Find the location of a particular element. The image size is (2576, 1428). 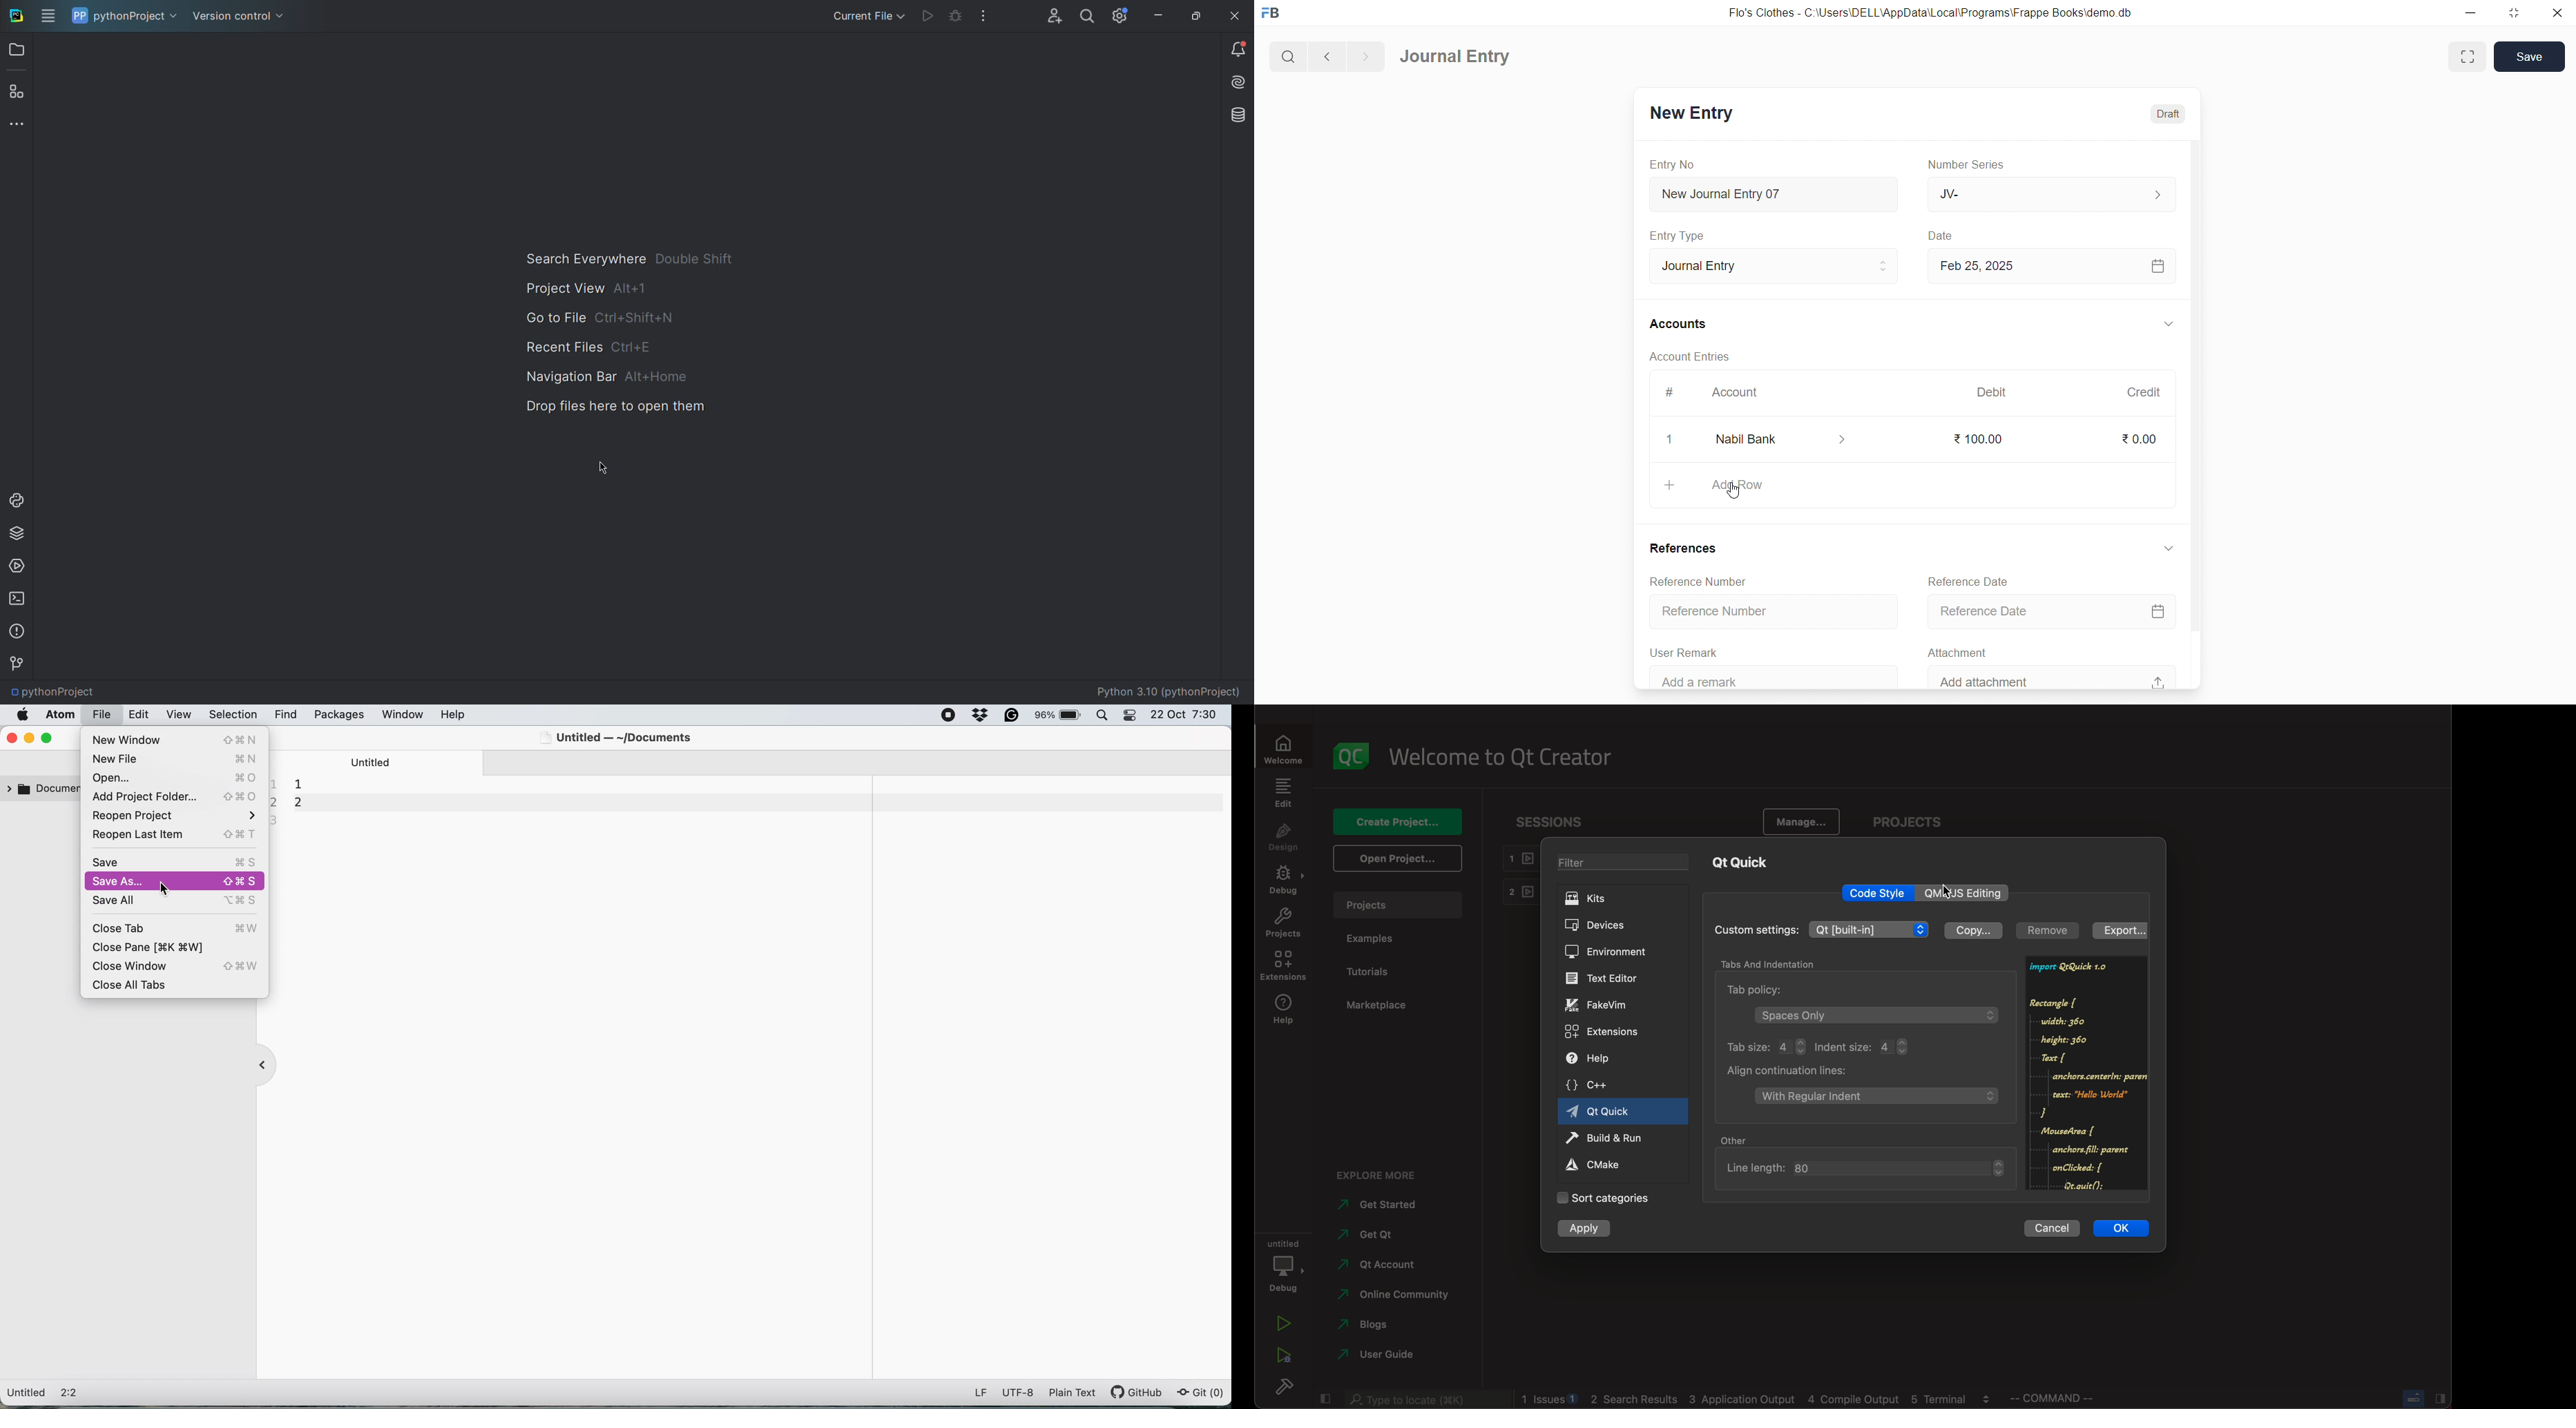

Reference Number is located at coordinates (1768, 613).